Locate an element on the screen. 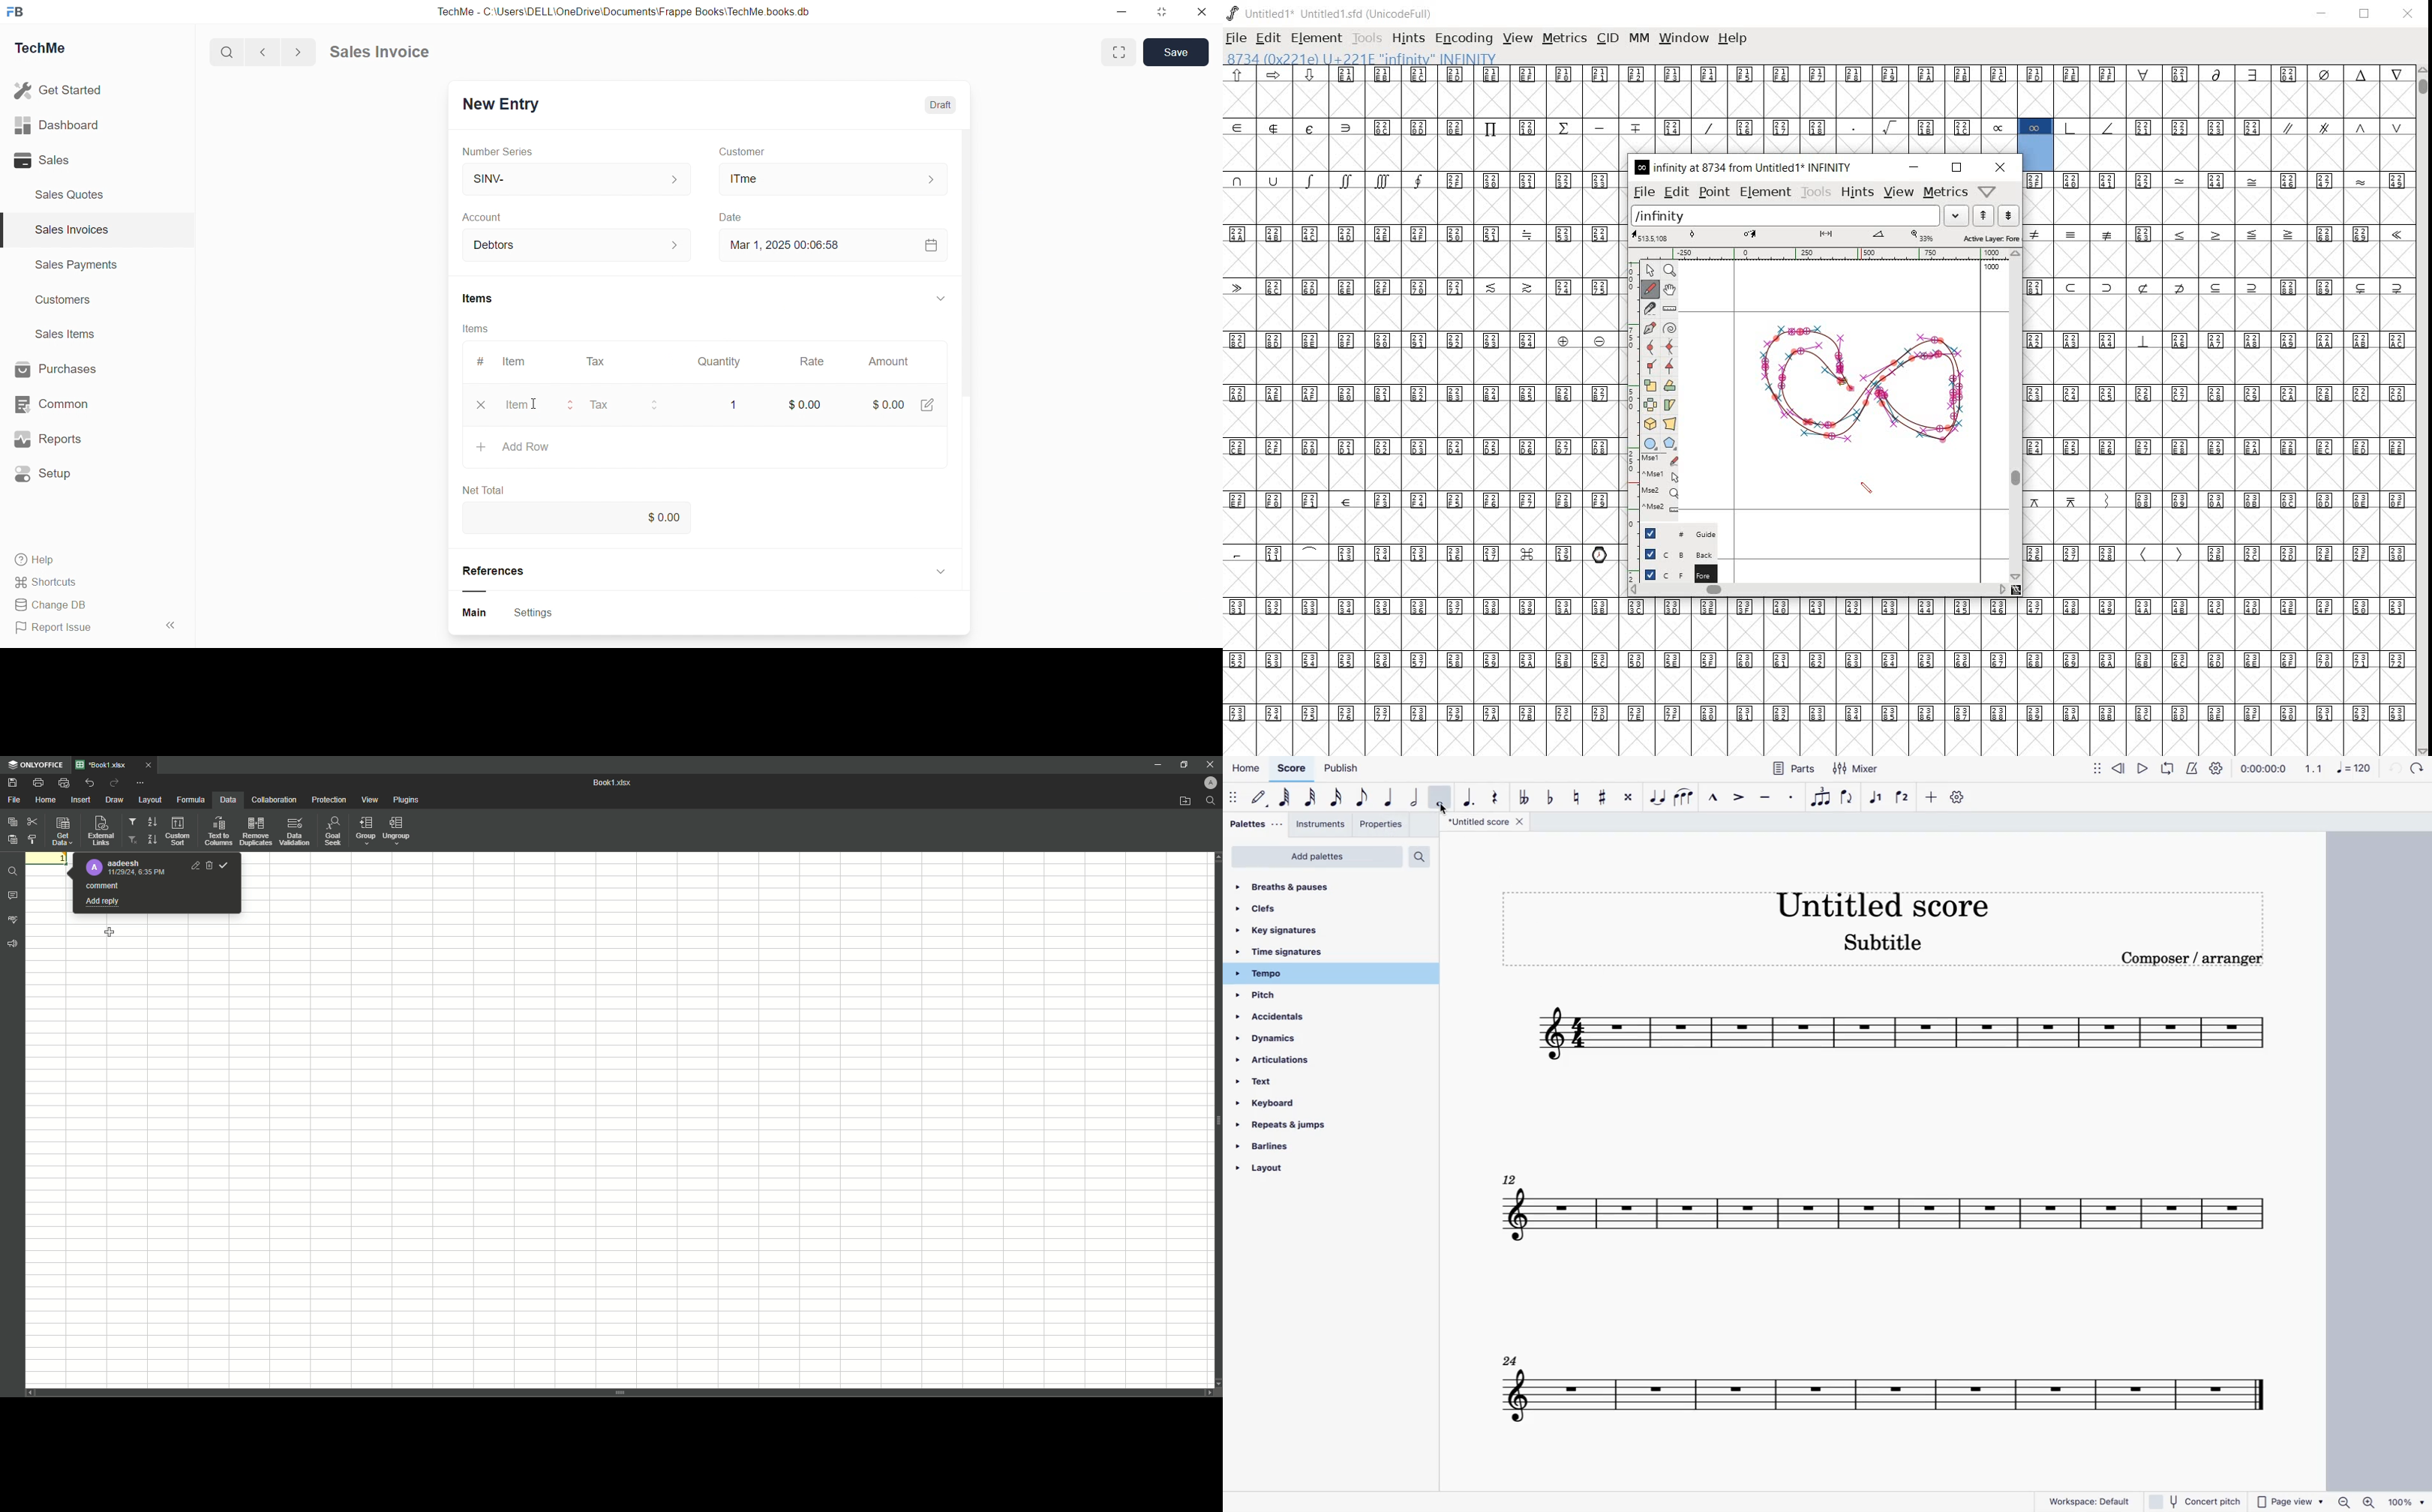 The width and height of the screenshot is (2436, 1512).  Report Issue is located at coordinates (59, 630).